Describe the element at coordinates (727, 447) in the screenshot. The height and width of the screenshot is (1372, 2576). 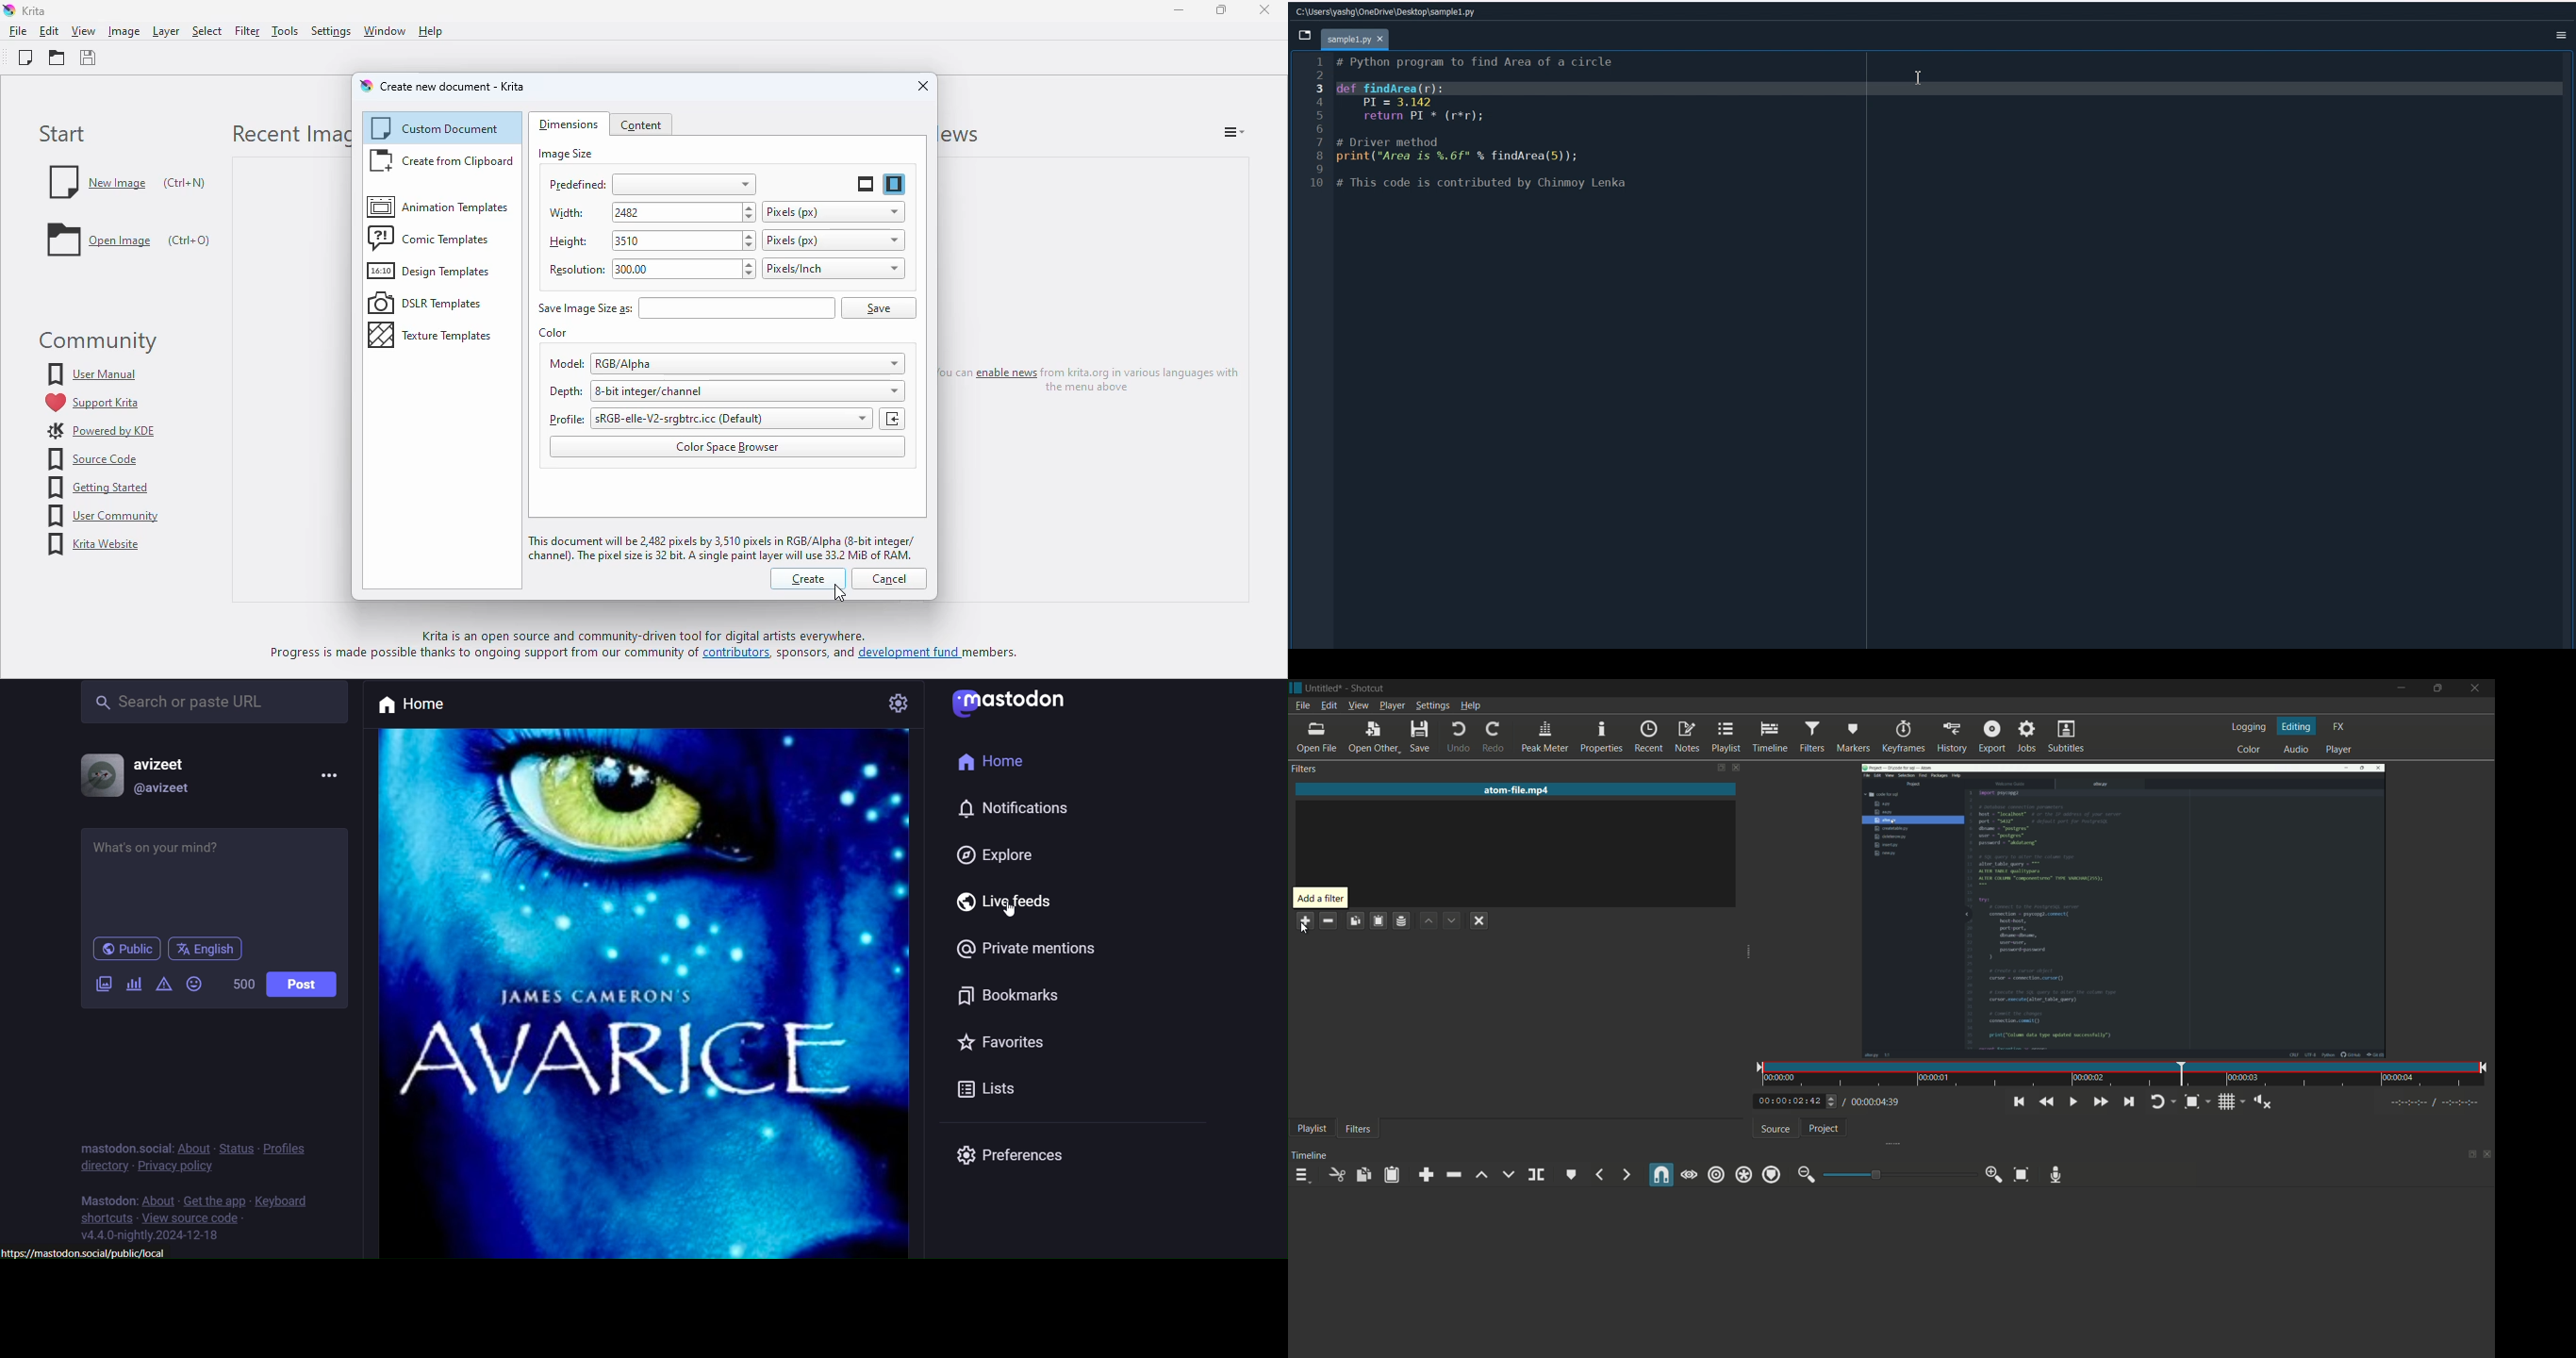
I see `color space browser` at that location.